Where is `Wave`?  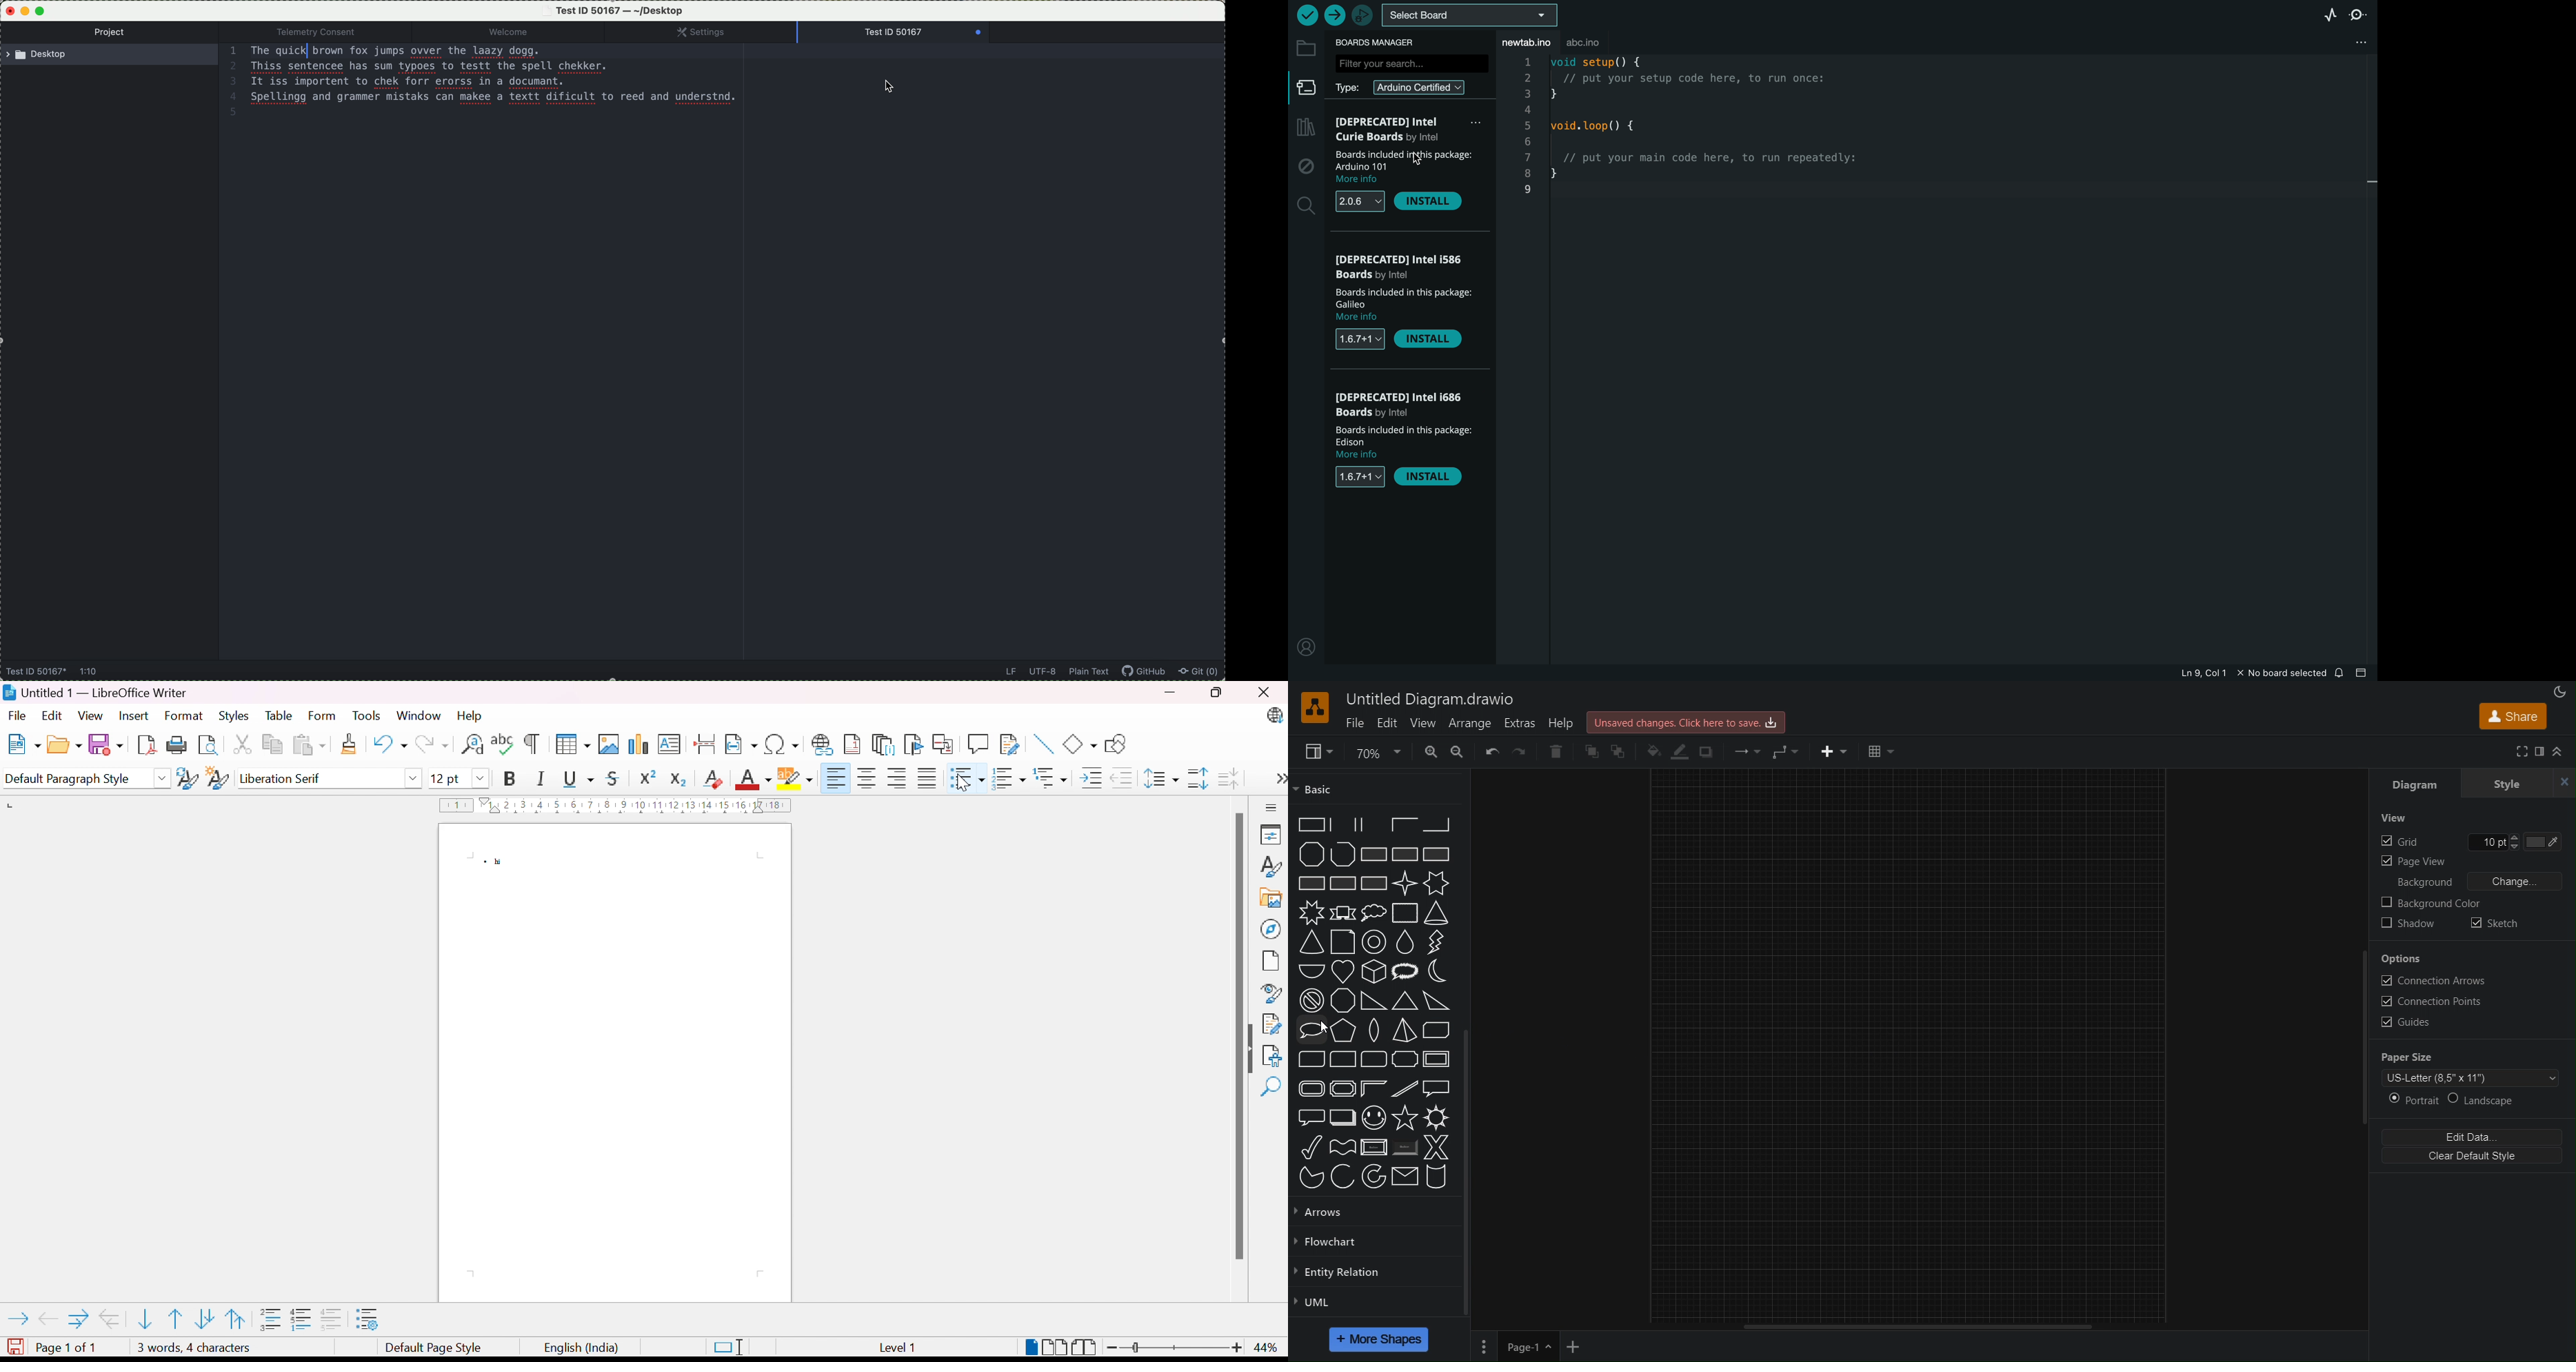 Wave is located at coordinates (1342, 1147).